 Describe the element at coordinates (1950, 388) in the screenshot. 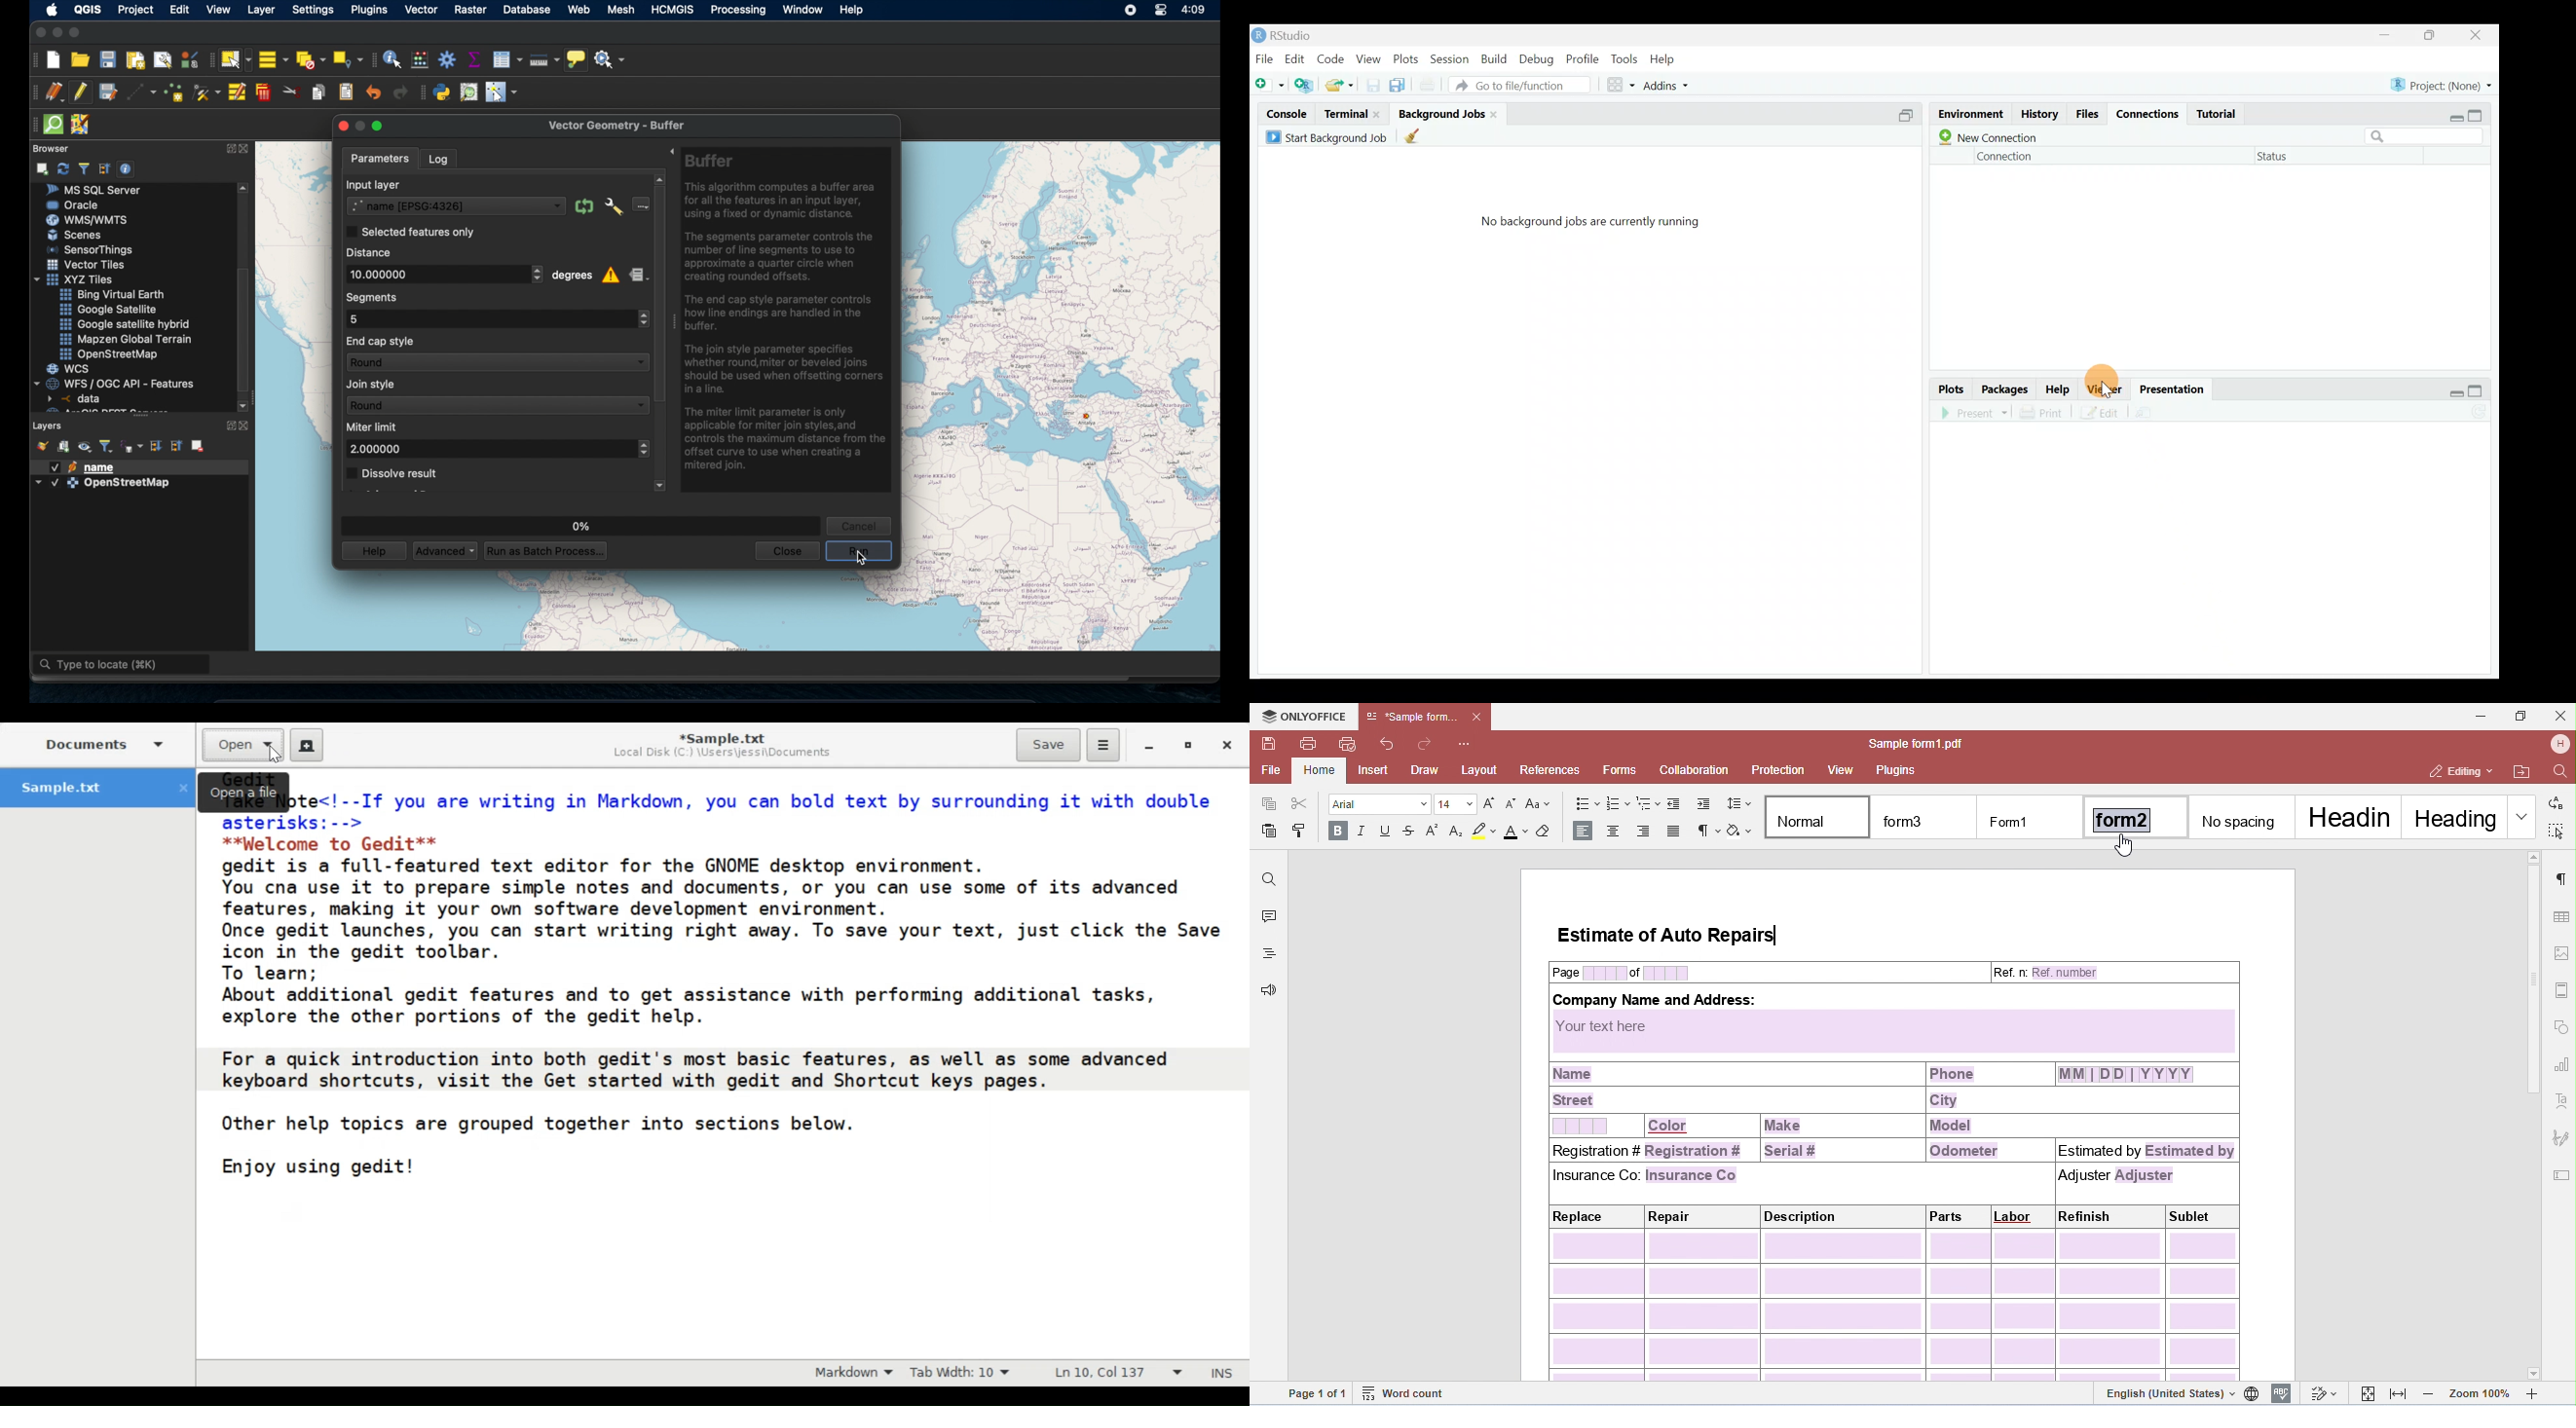

I see `Plots` at that location.